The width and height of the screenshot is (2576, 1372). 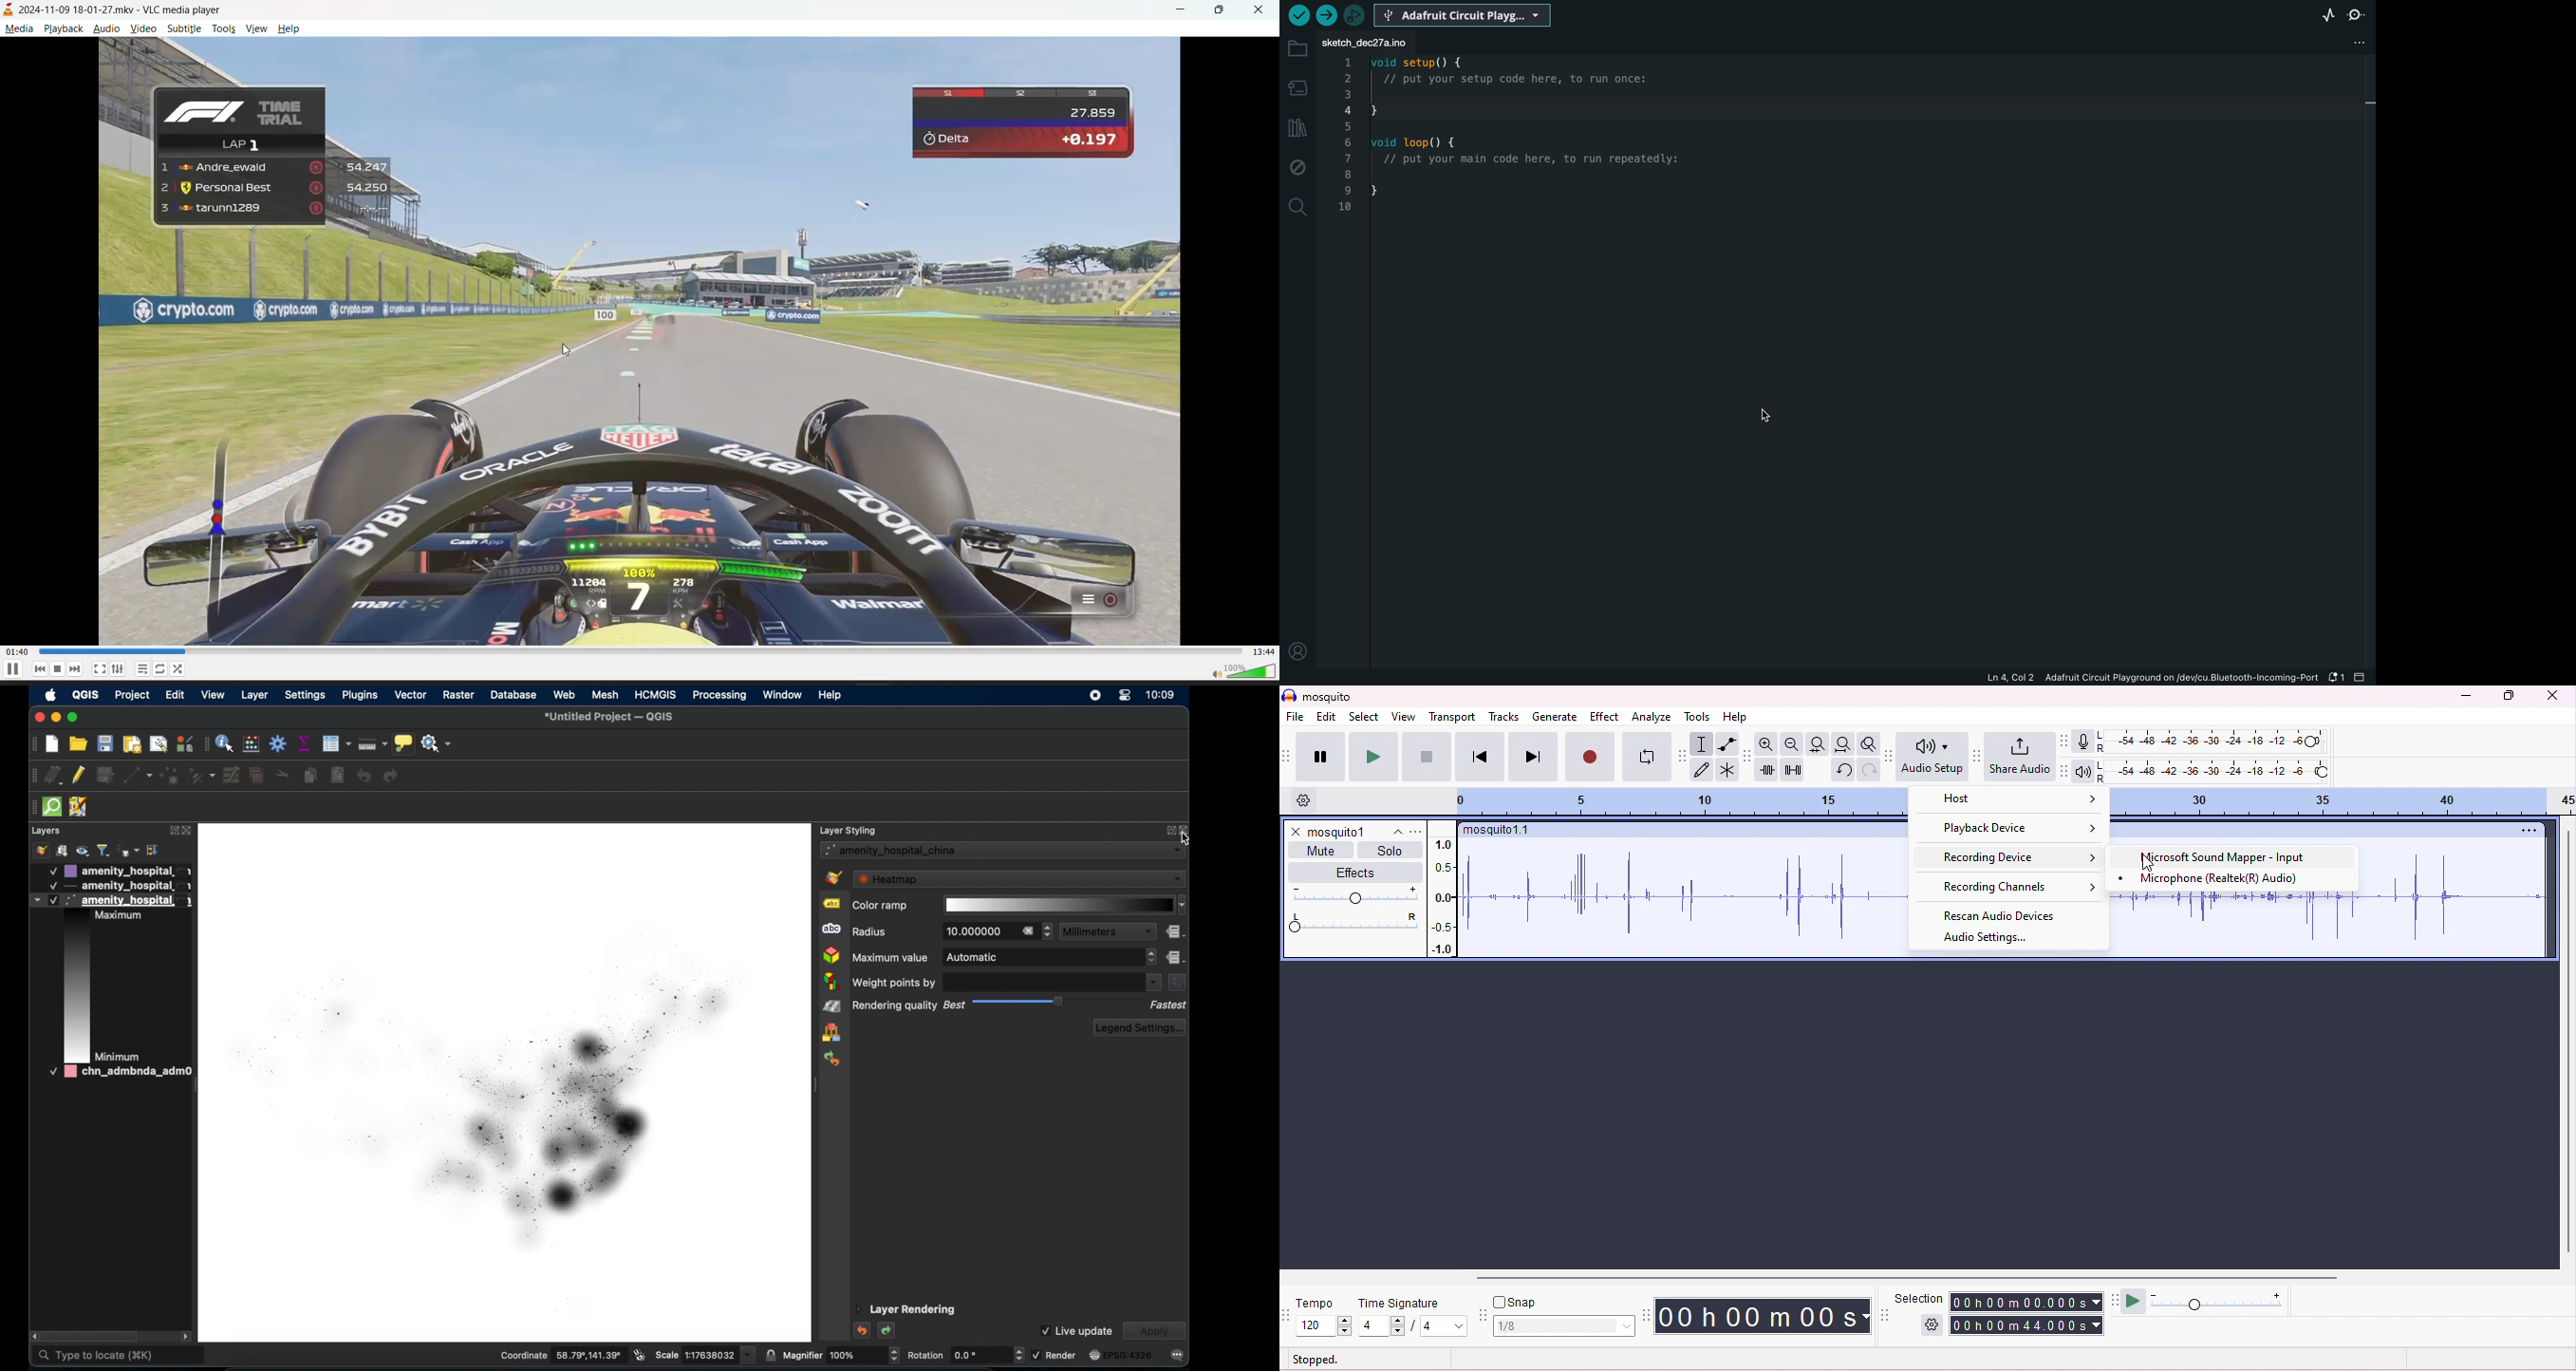 I want to click on live updatecheckbox, so click(x=1076, y=1330).